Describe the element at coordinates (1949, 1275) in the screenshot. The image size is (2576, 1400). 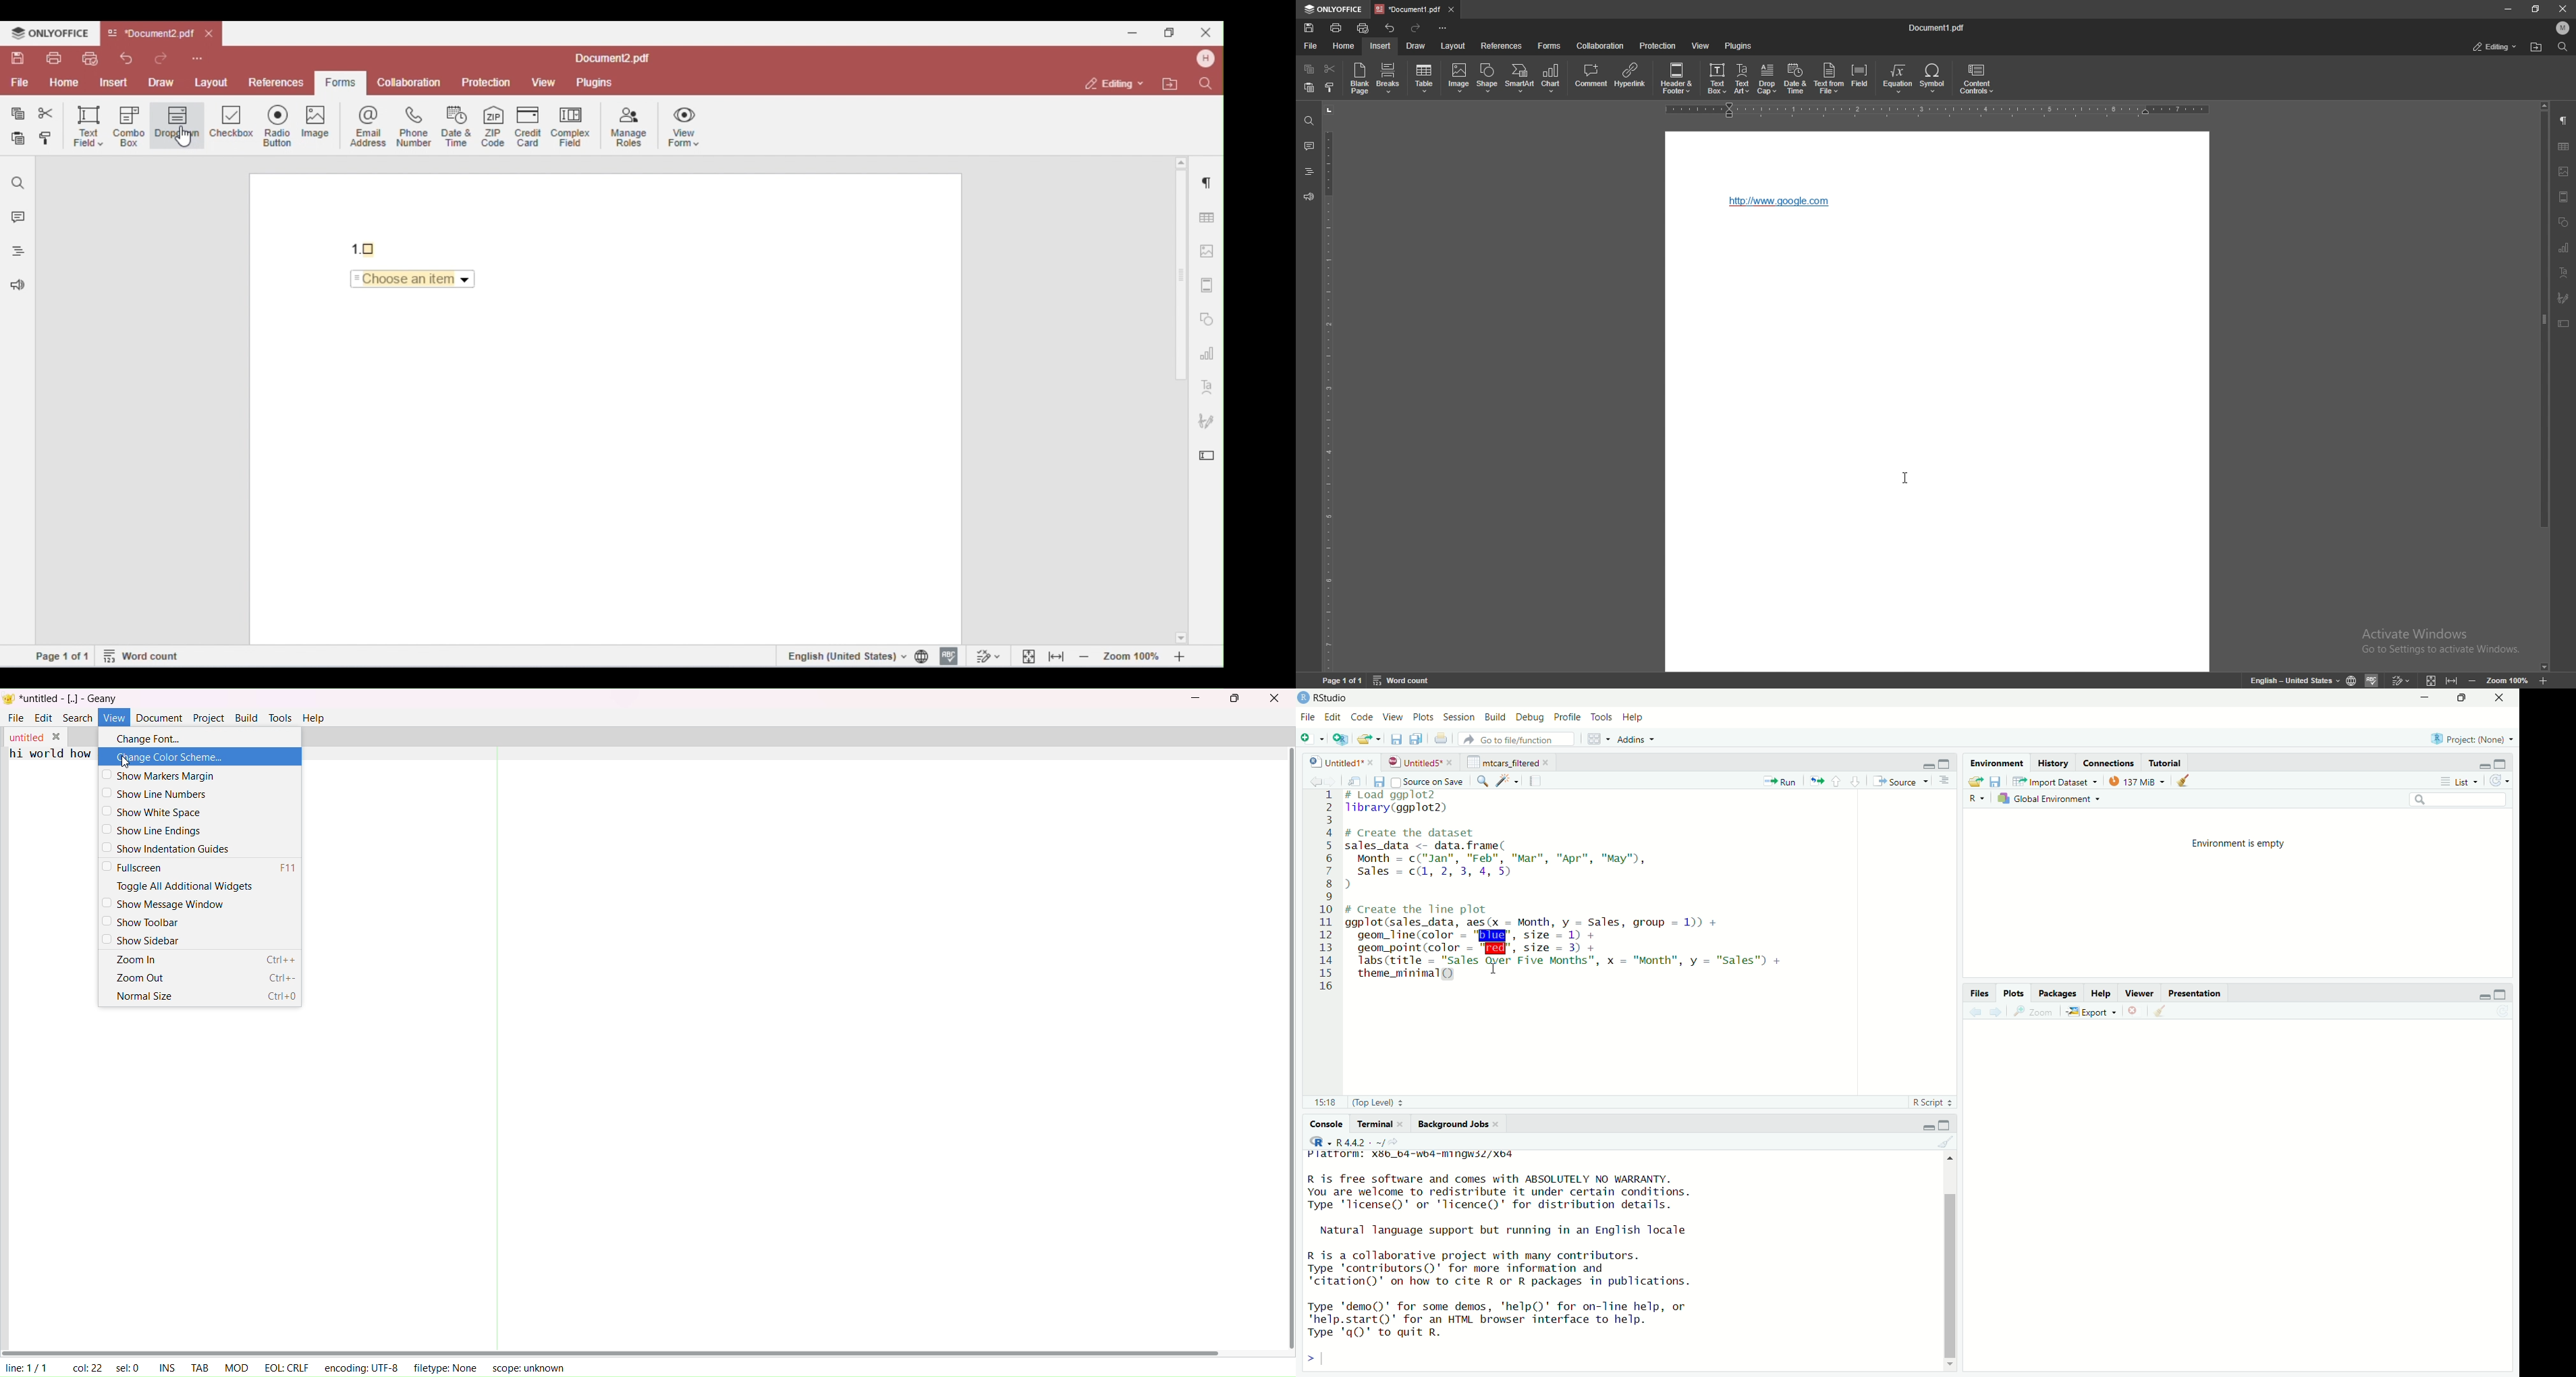
I see `scroll bar` at that location.